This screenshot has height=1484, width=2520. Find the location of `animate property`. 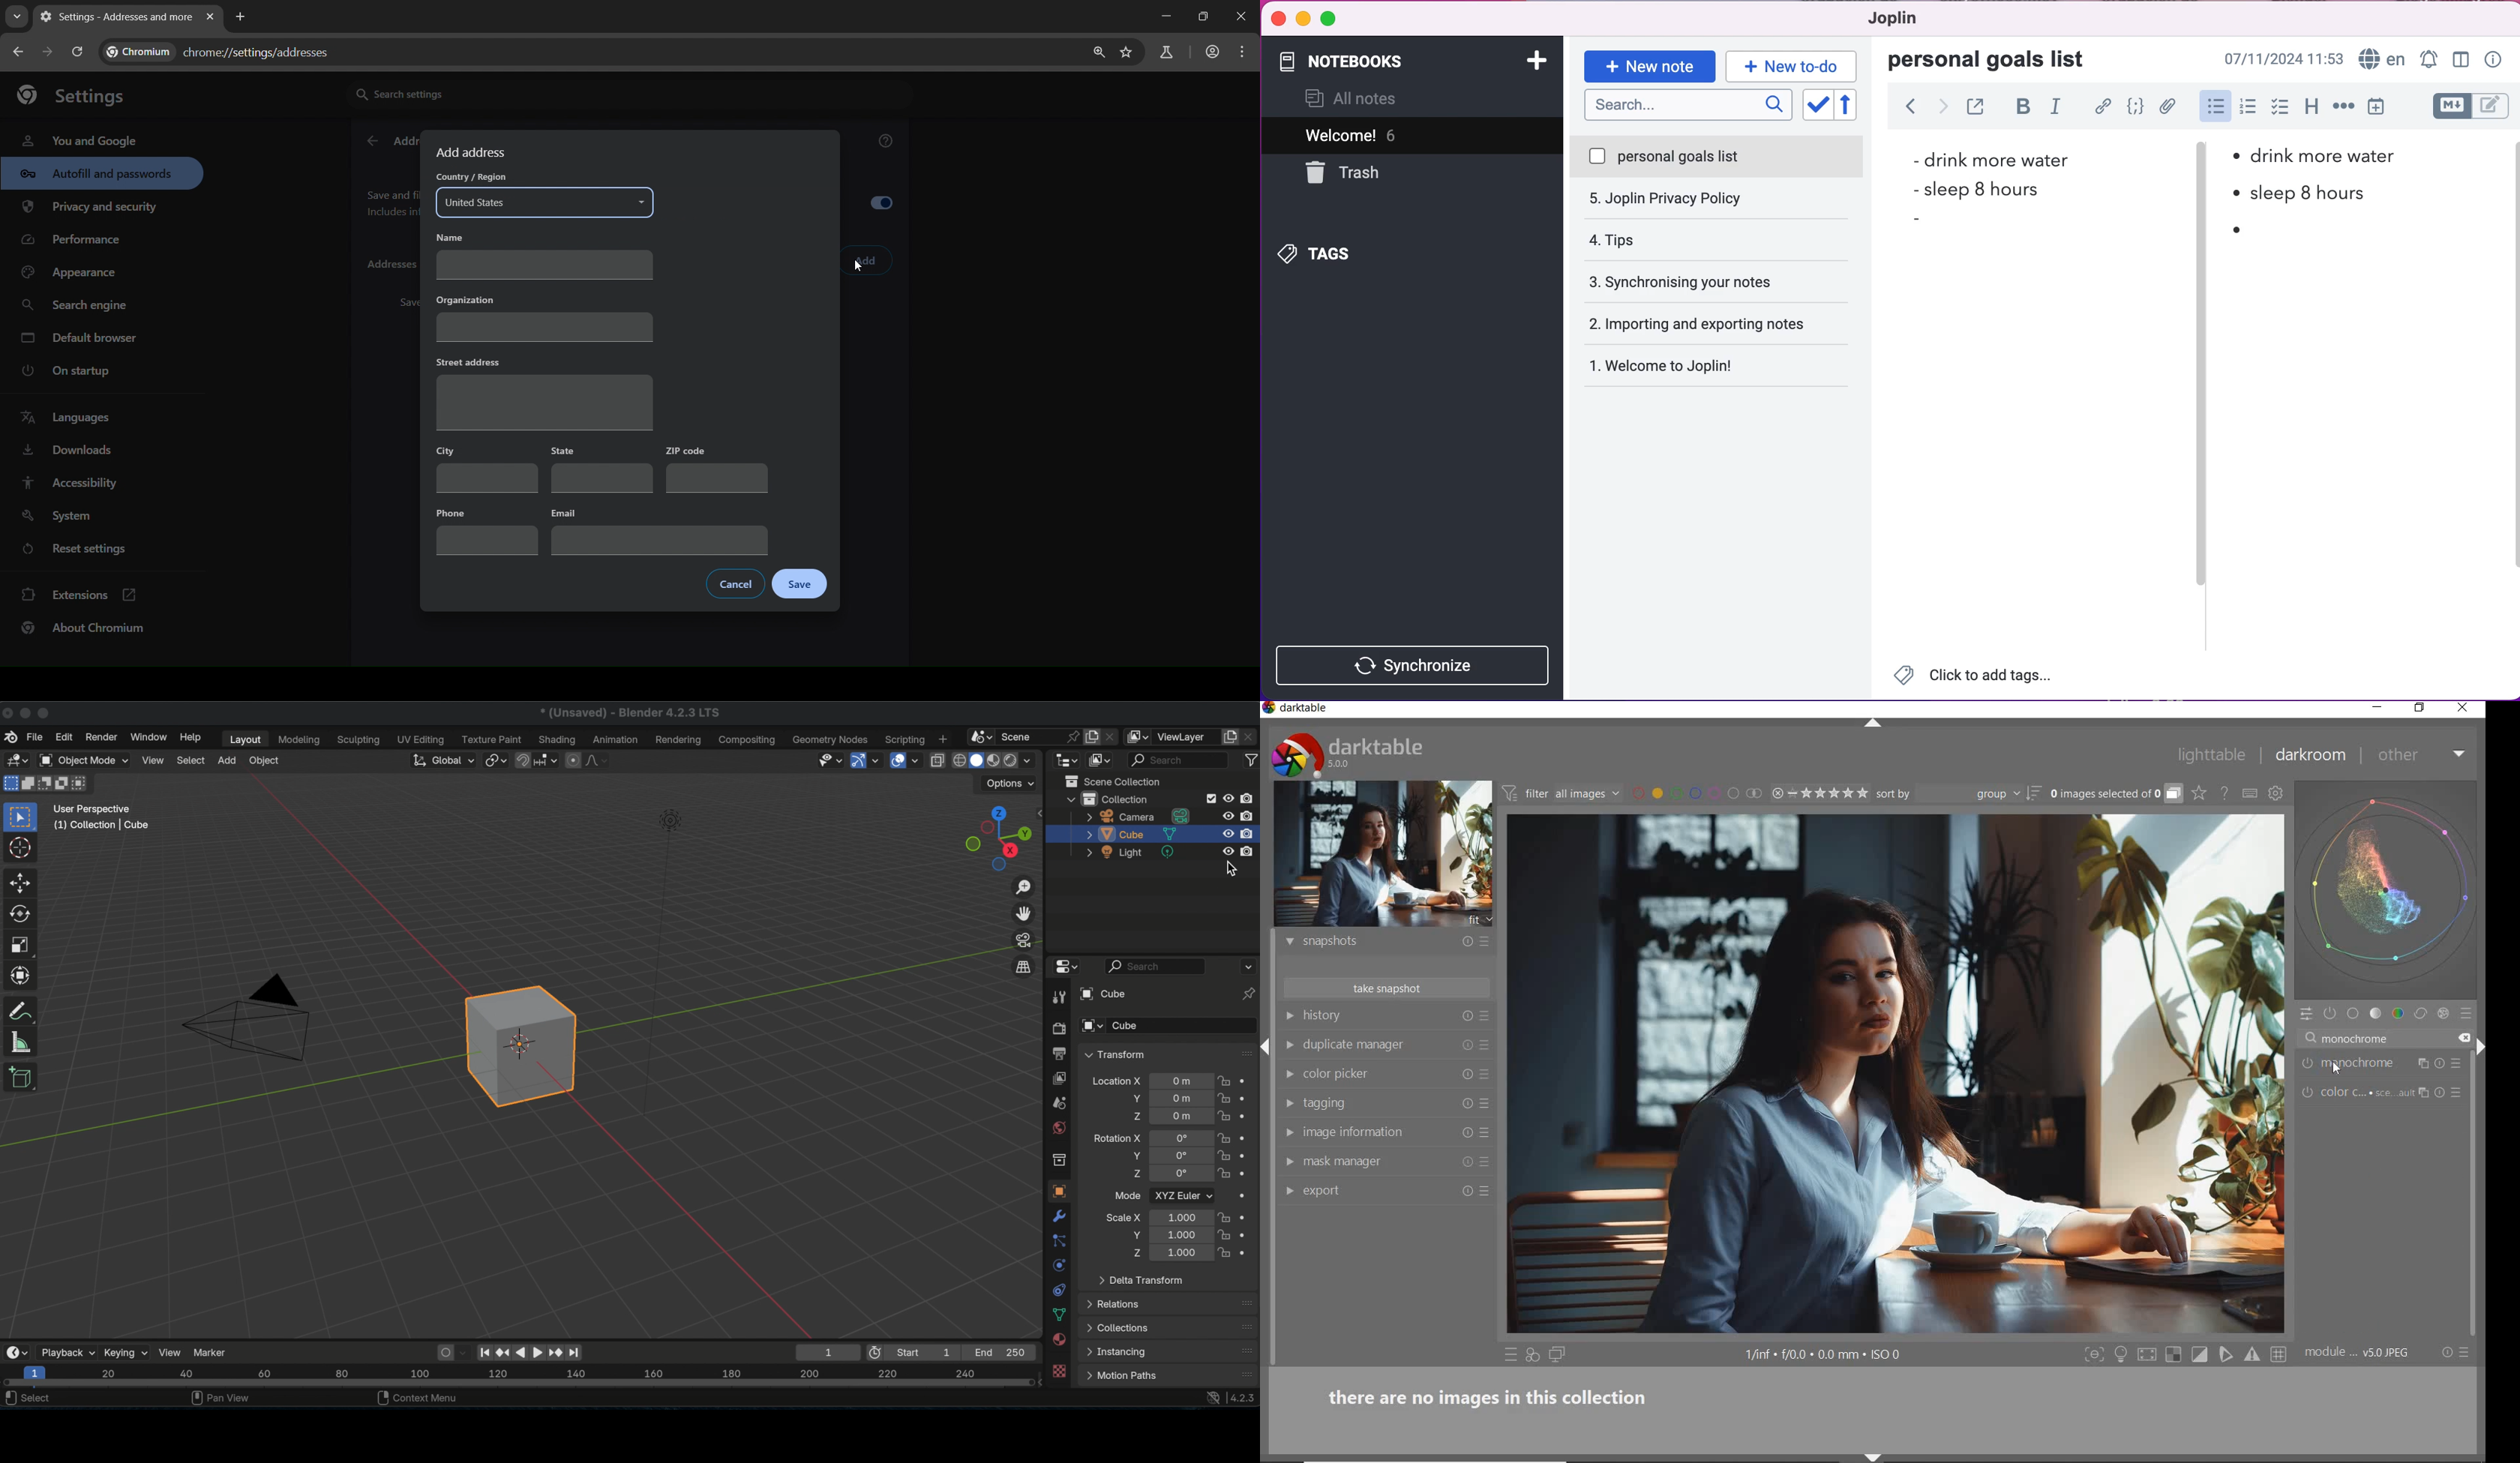

animate property is located at coordinates (1248, 1234).